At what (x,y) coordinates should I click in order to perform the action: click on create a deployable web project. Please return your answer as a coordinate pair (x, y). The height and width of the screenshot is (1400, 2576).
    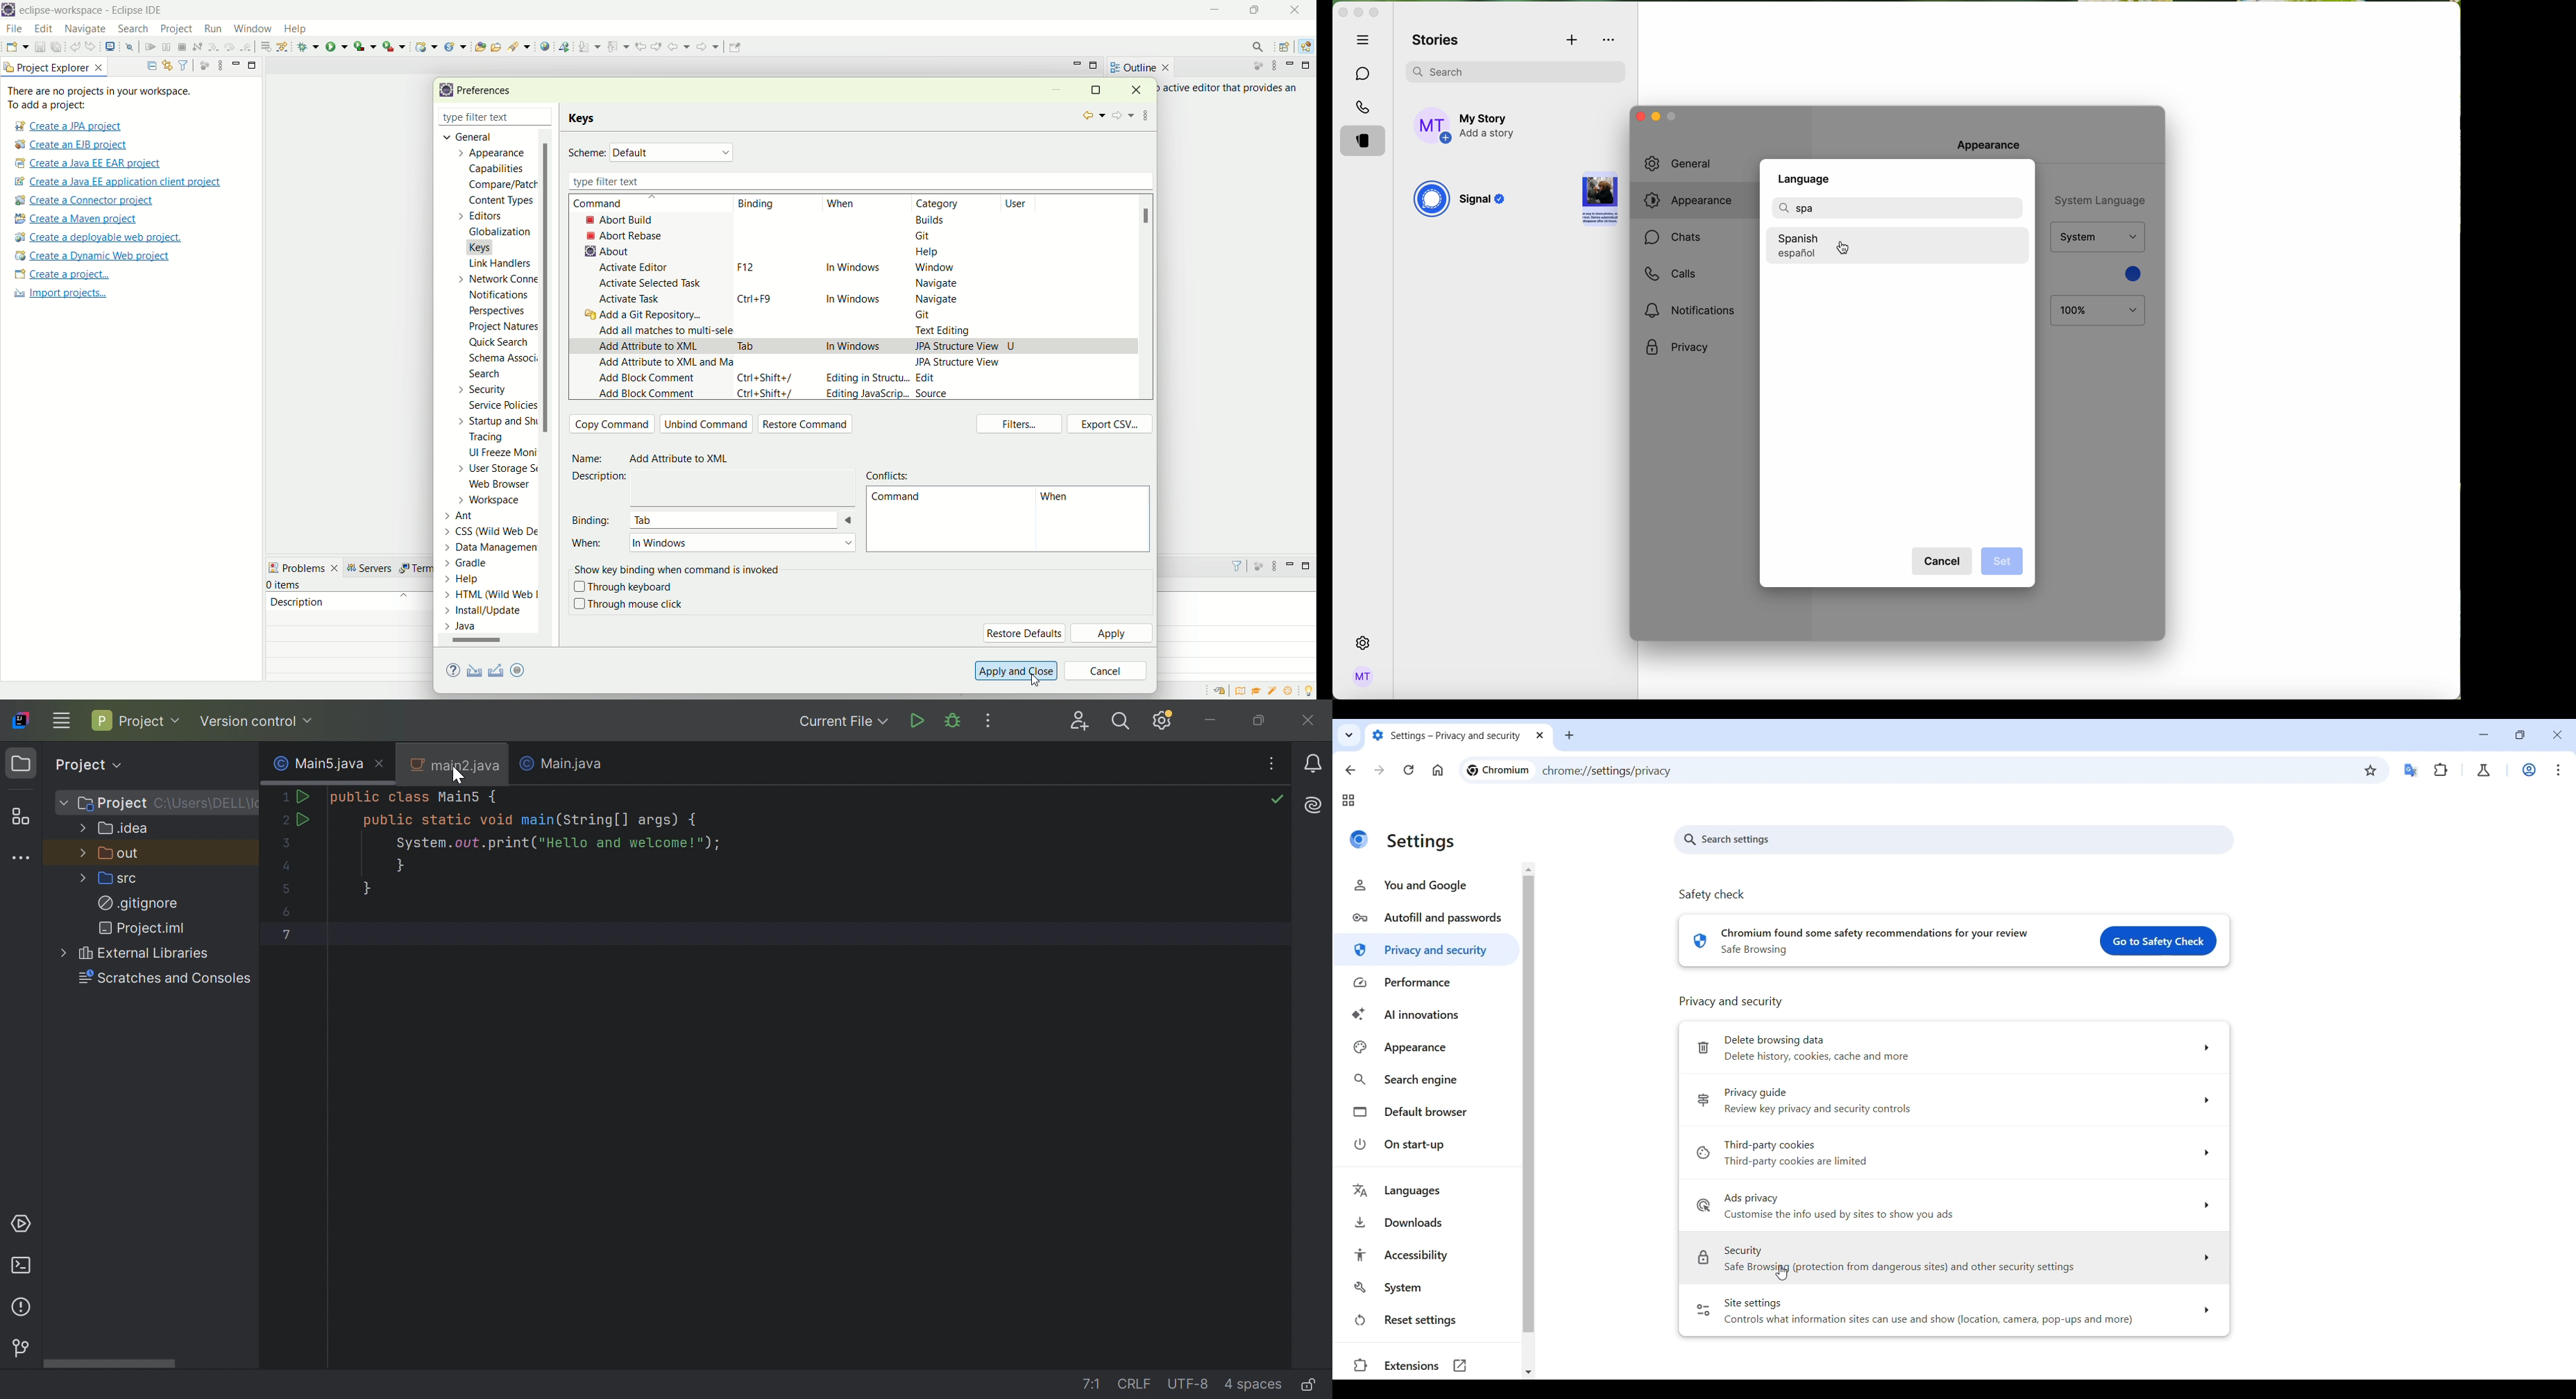
    Looking at the image, I should click on (99, 238).